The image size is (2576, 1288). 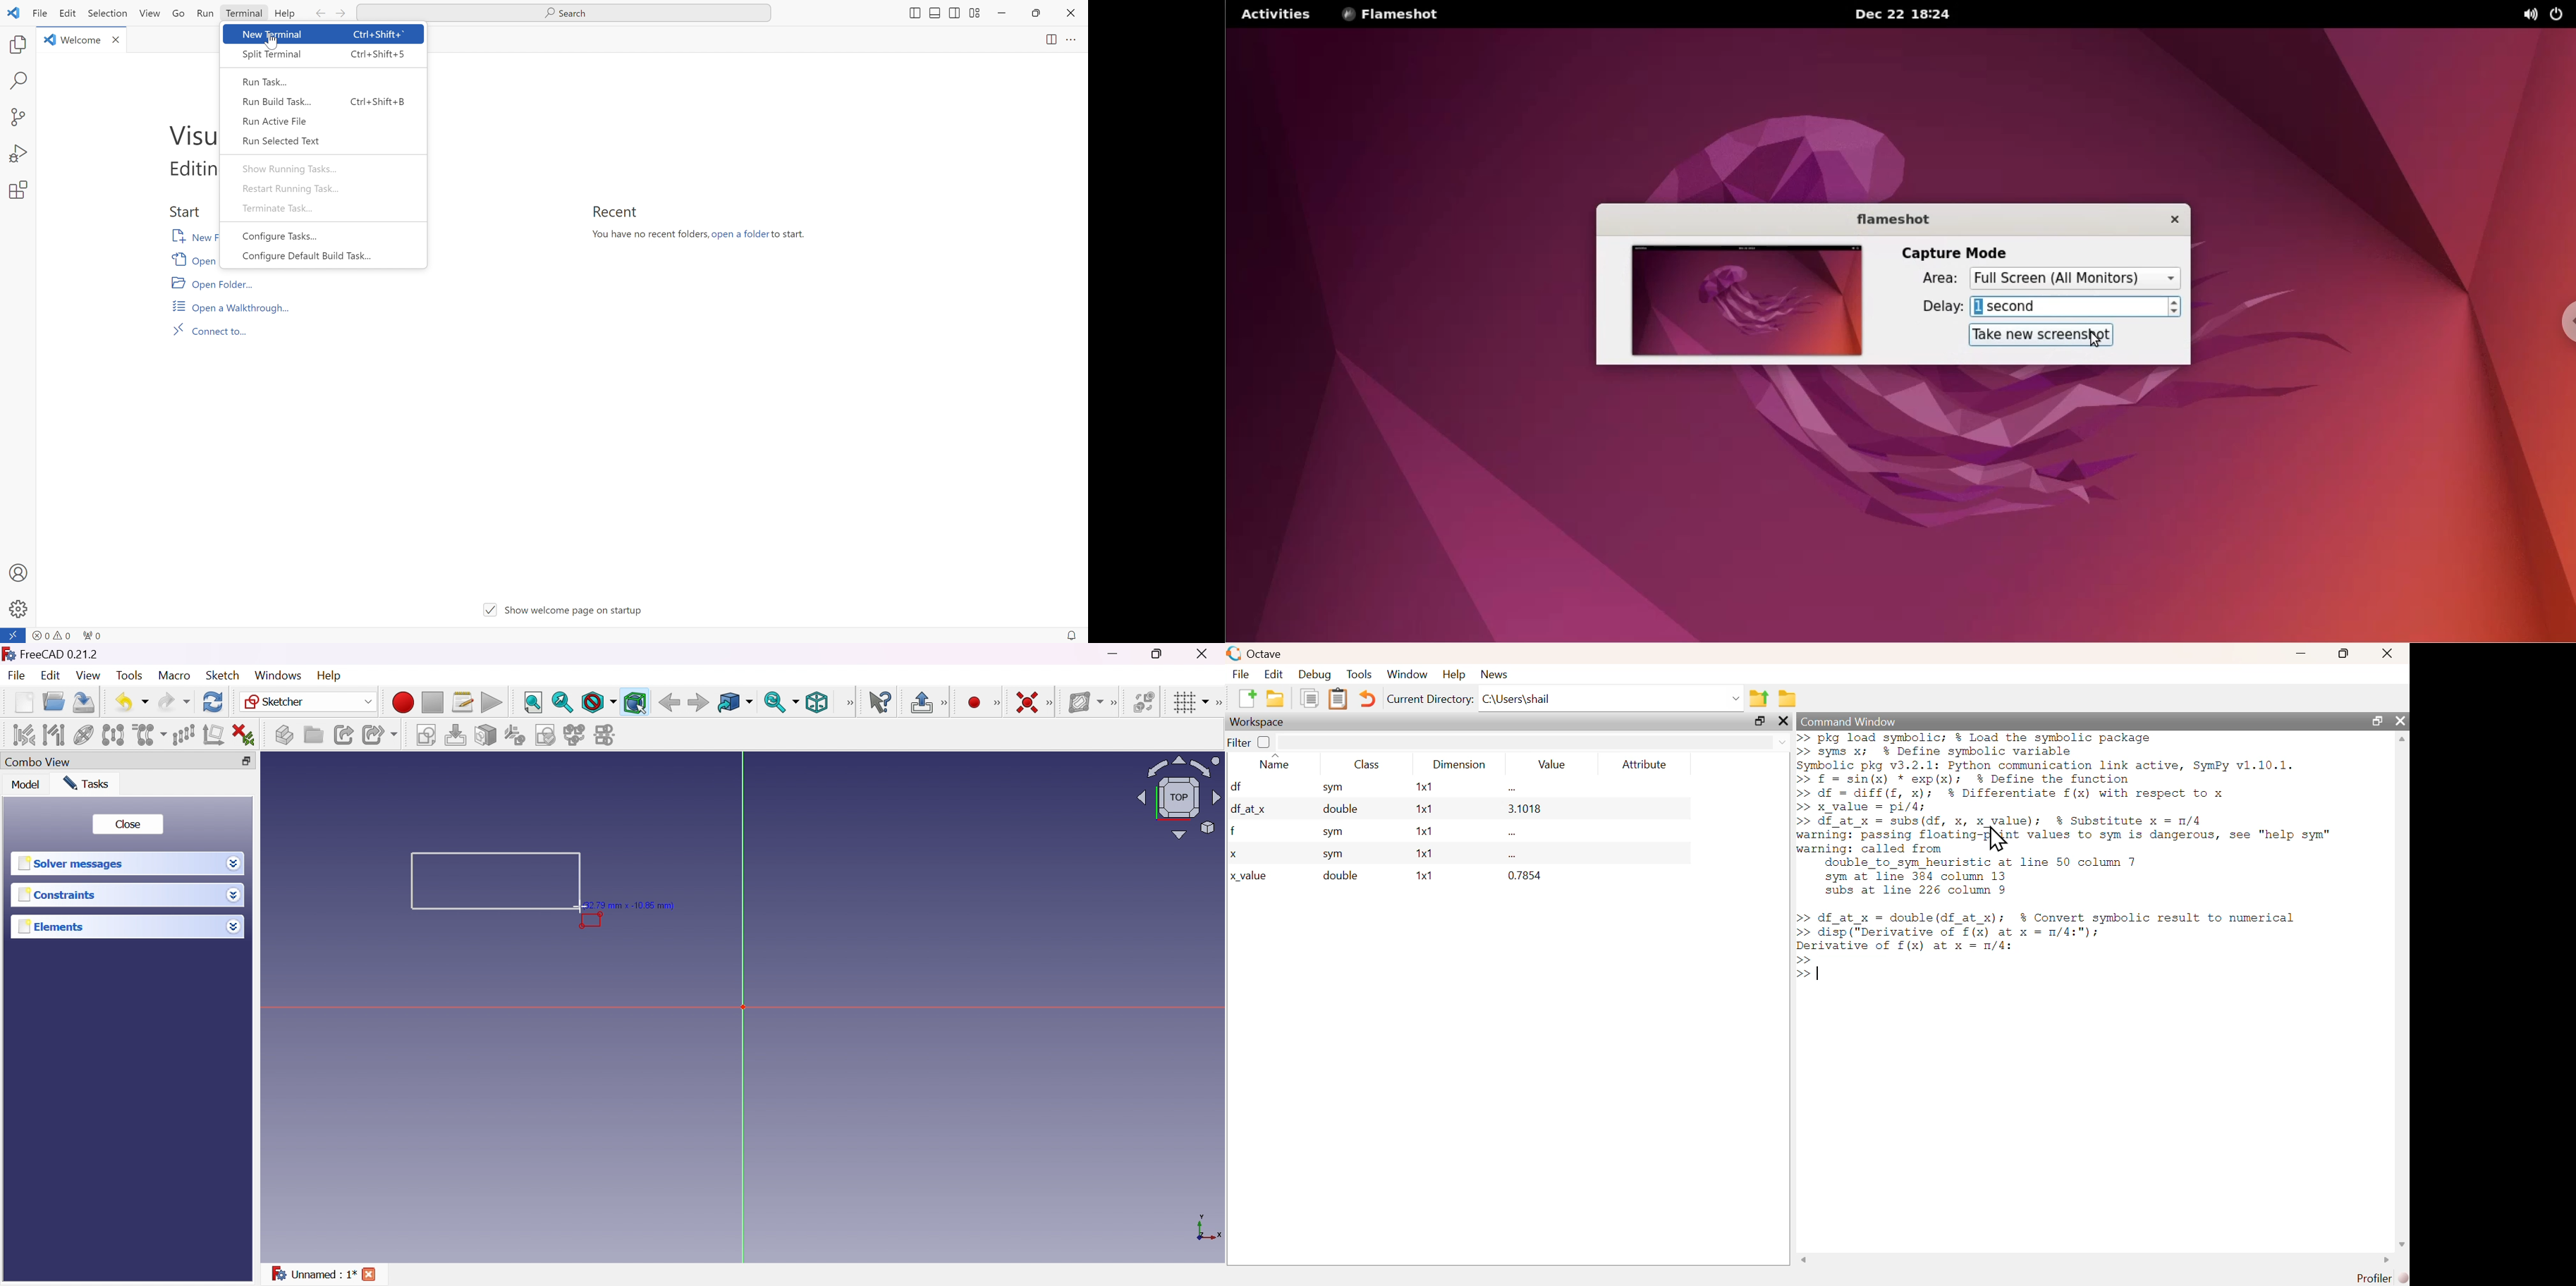 I want to click on Clone, so click(x=149, y=735).